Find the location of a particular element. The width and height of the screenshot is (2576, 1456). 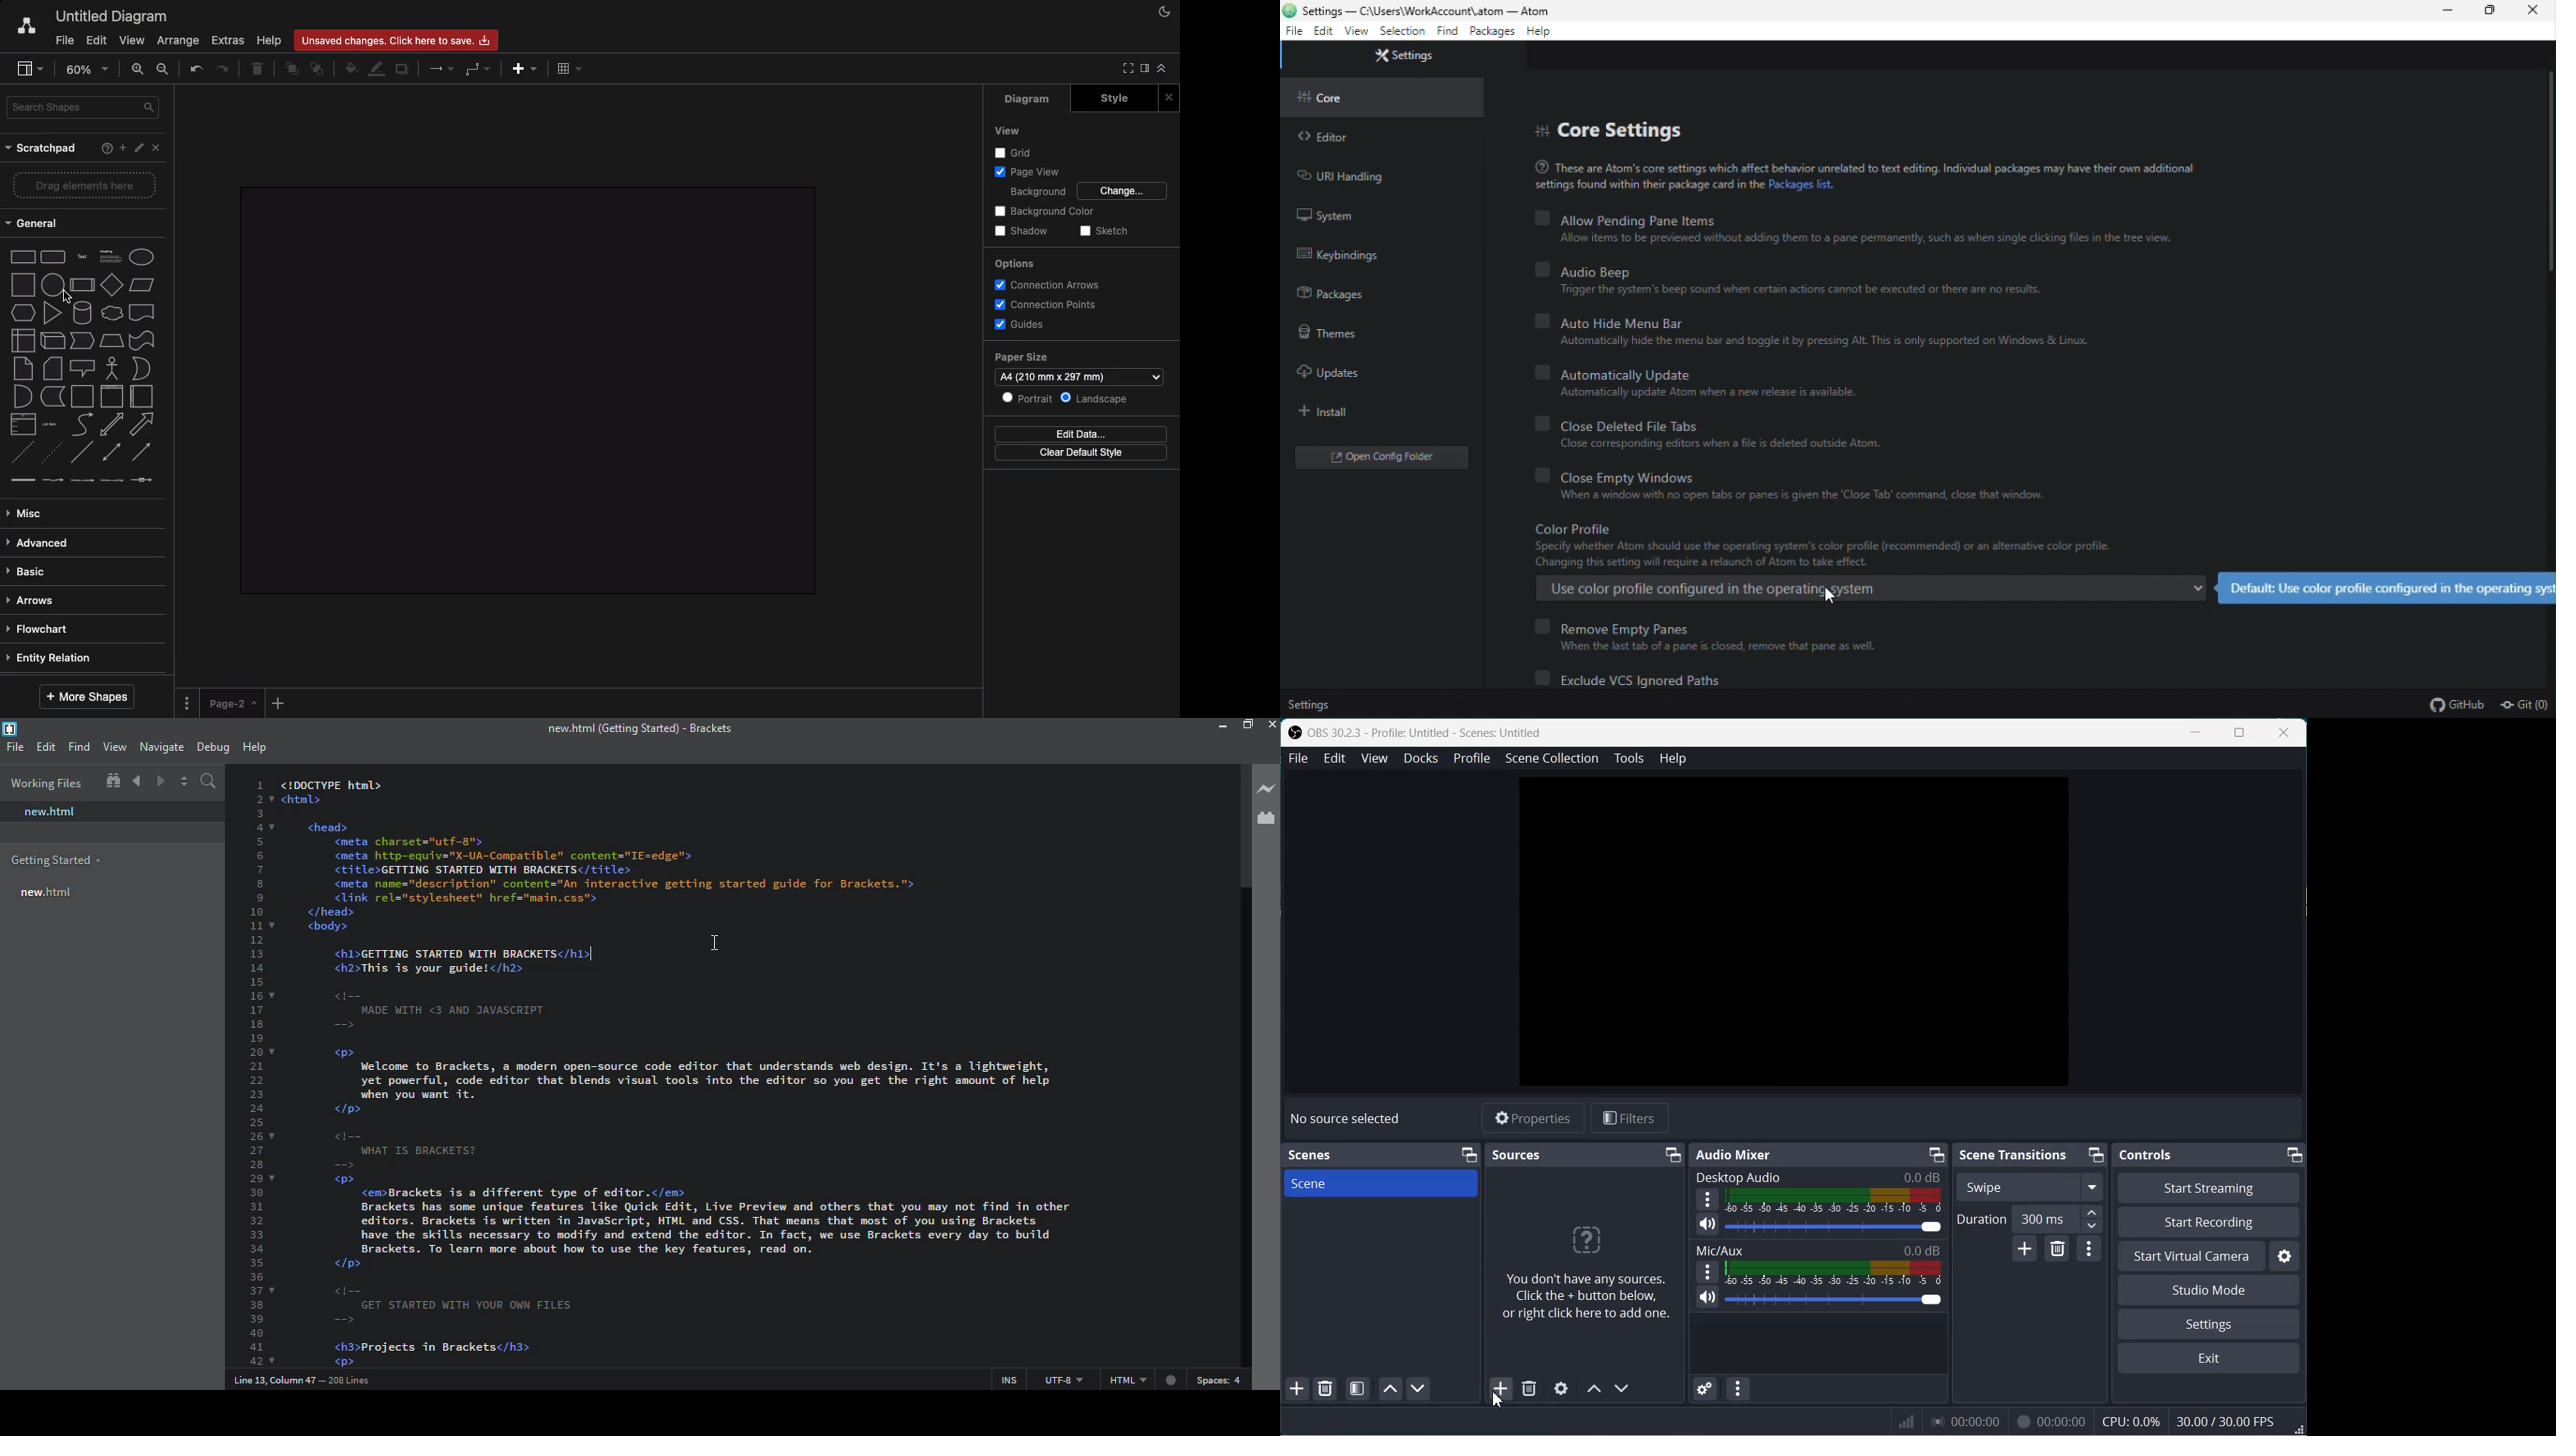

Mute / Unmute is located at coordinates (1709, 1298).